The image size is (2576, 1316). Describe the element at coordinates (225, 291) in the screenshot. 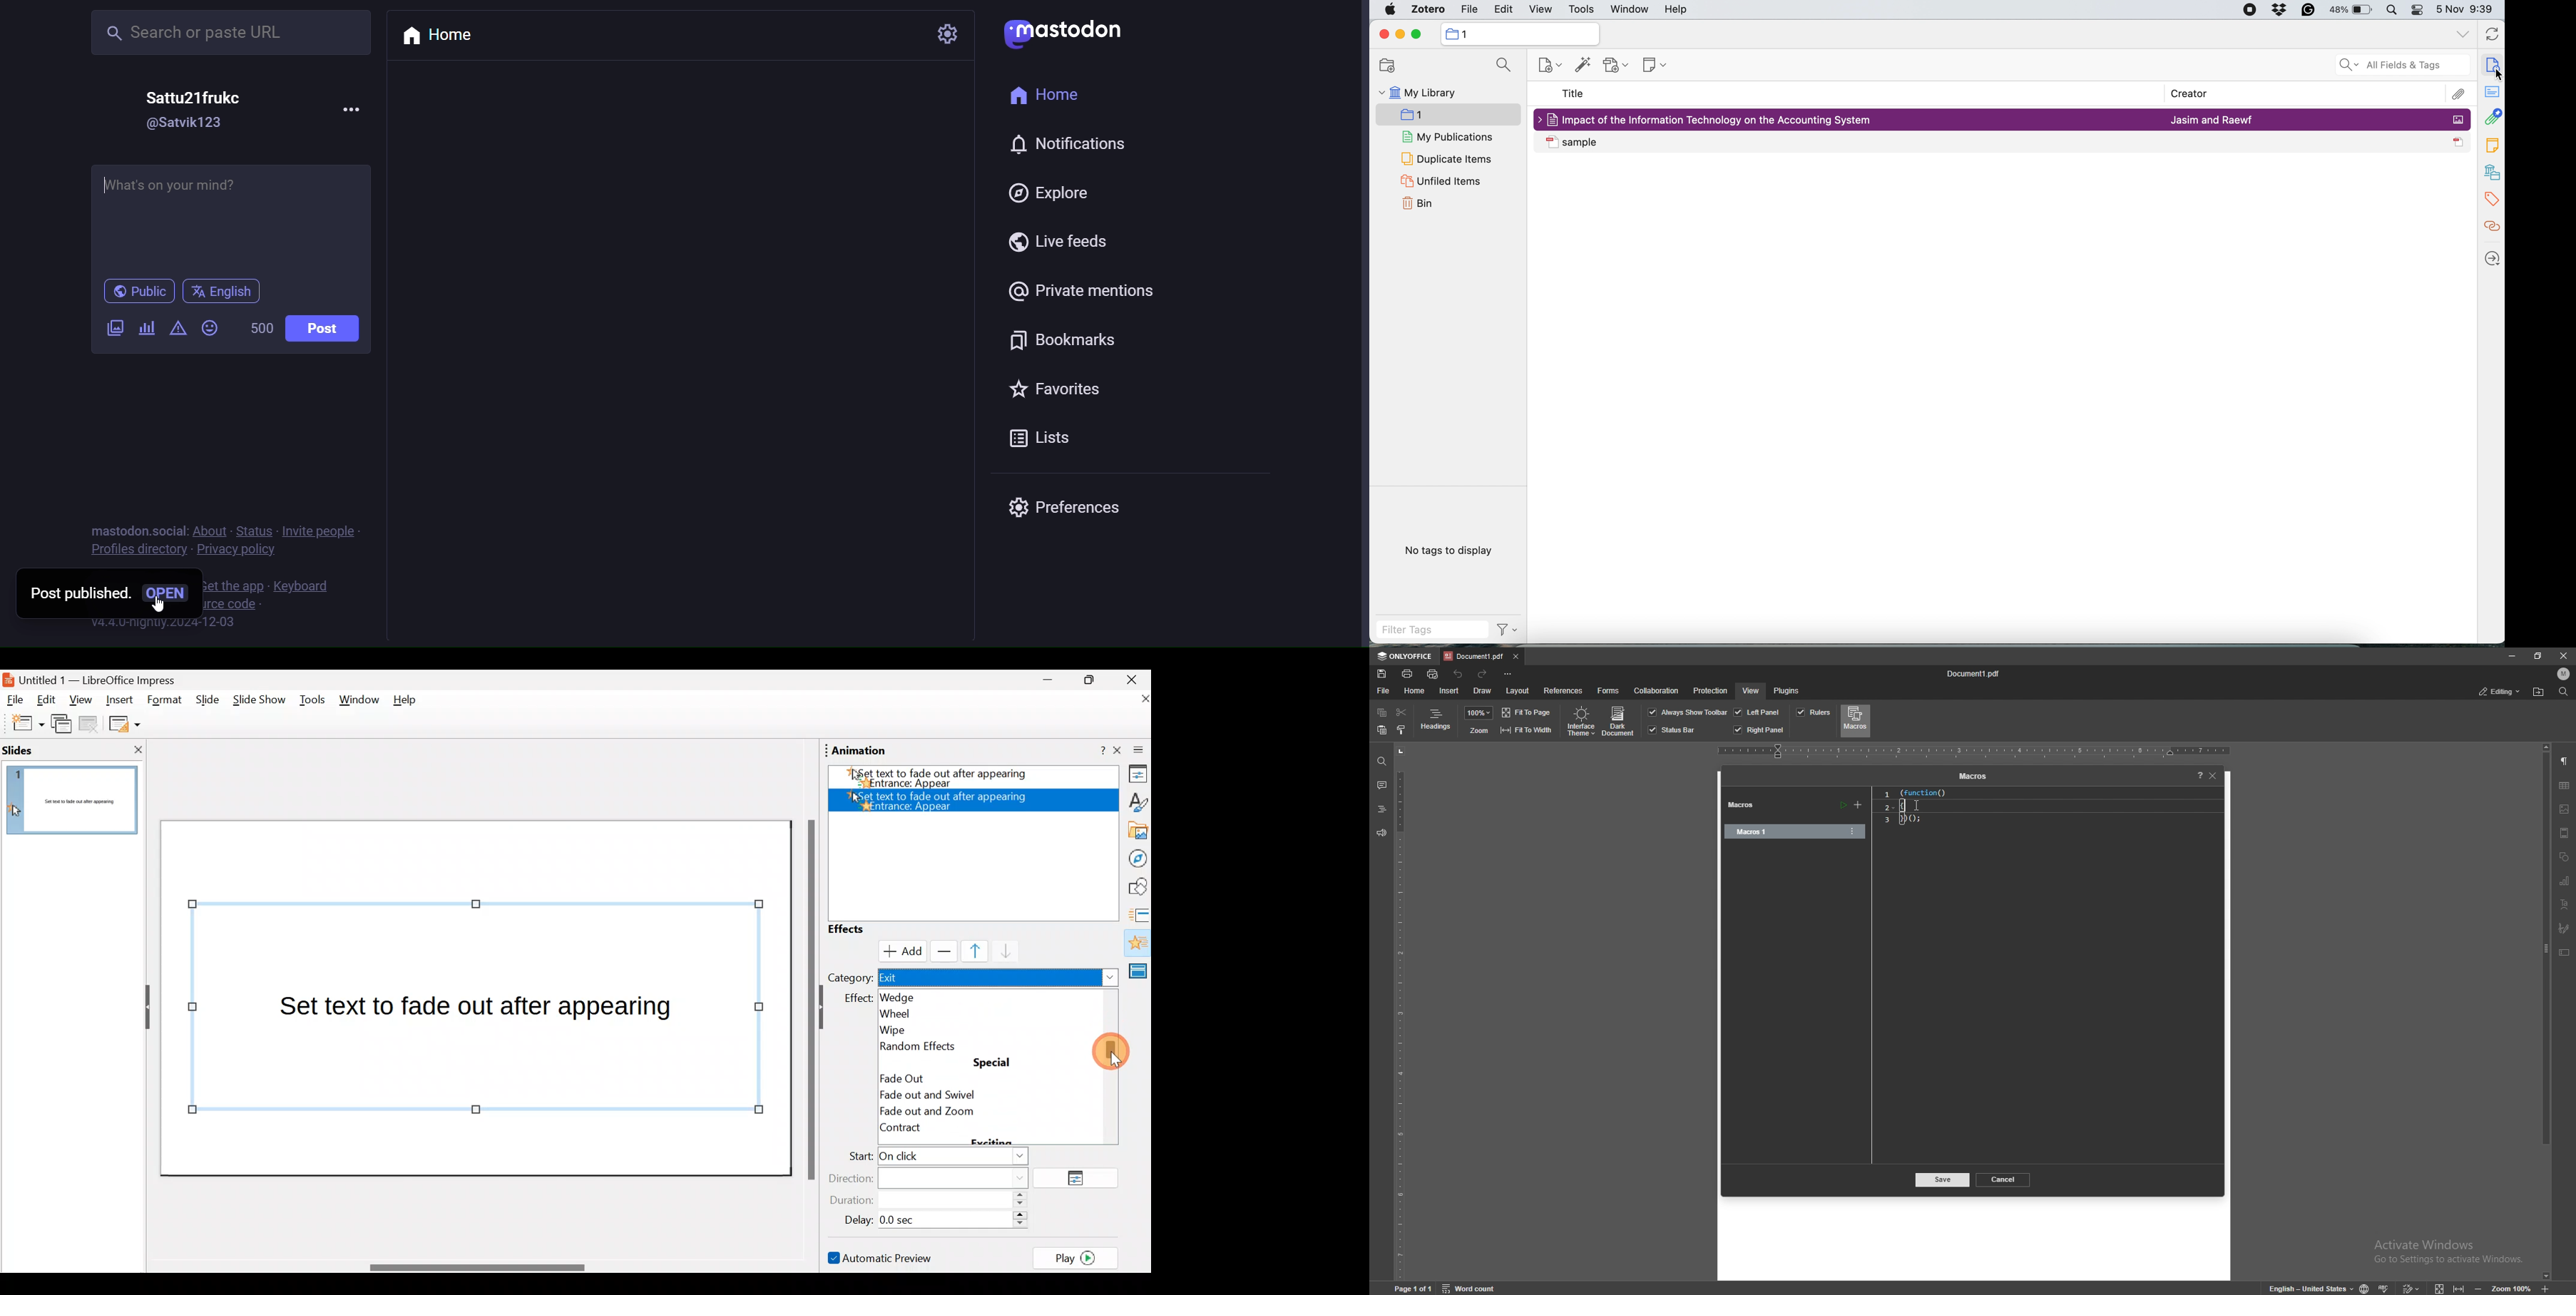

I see `english` at that location.